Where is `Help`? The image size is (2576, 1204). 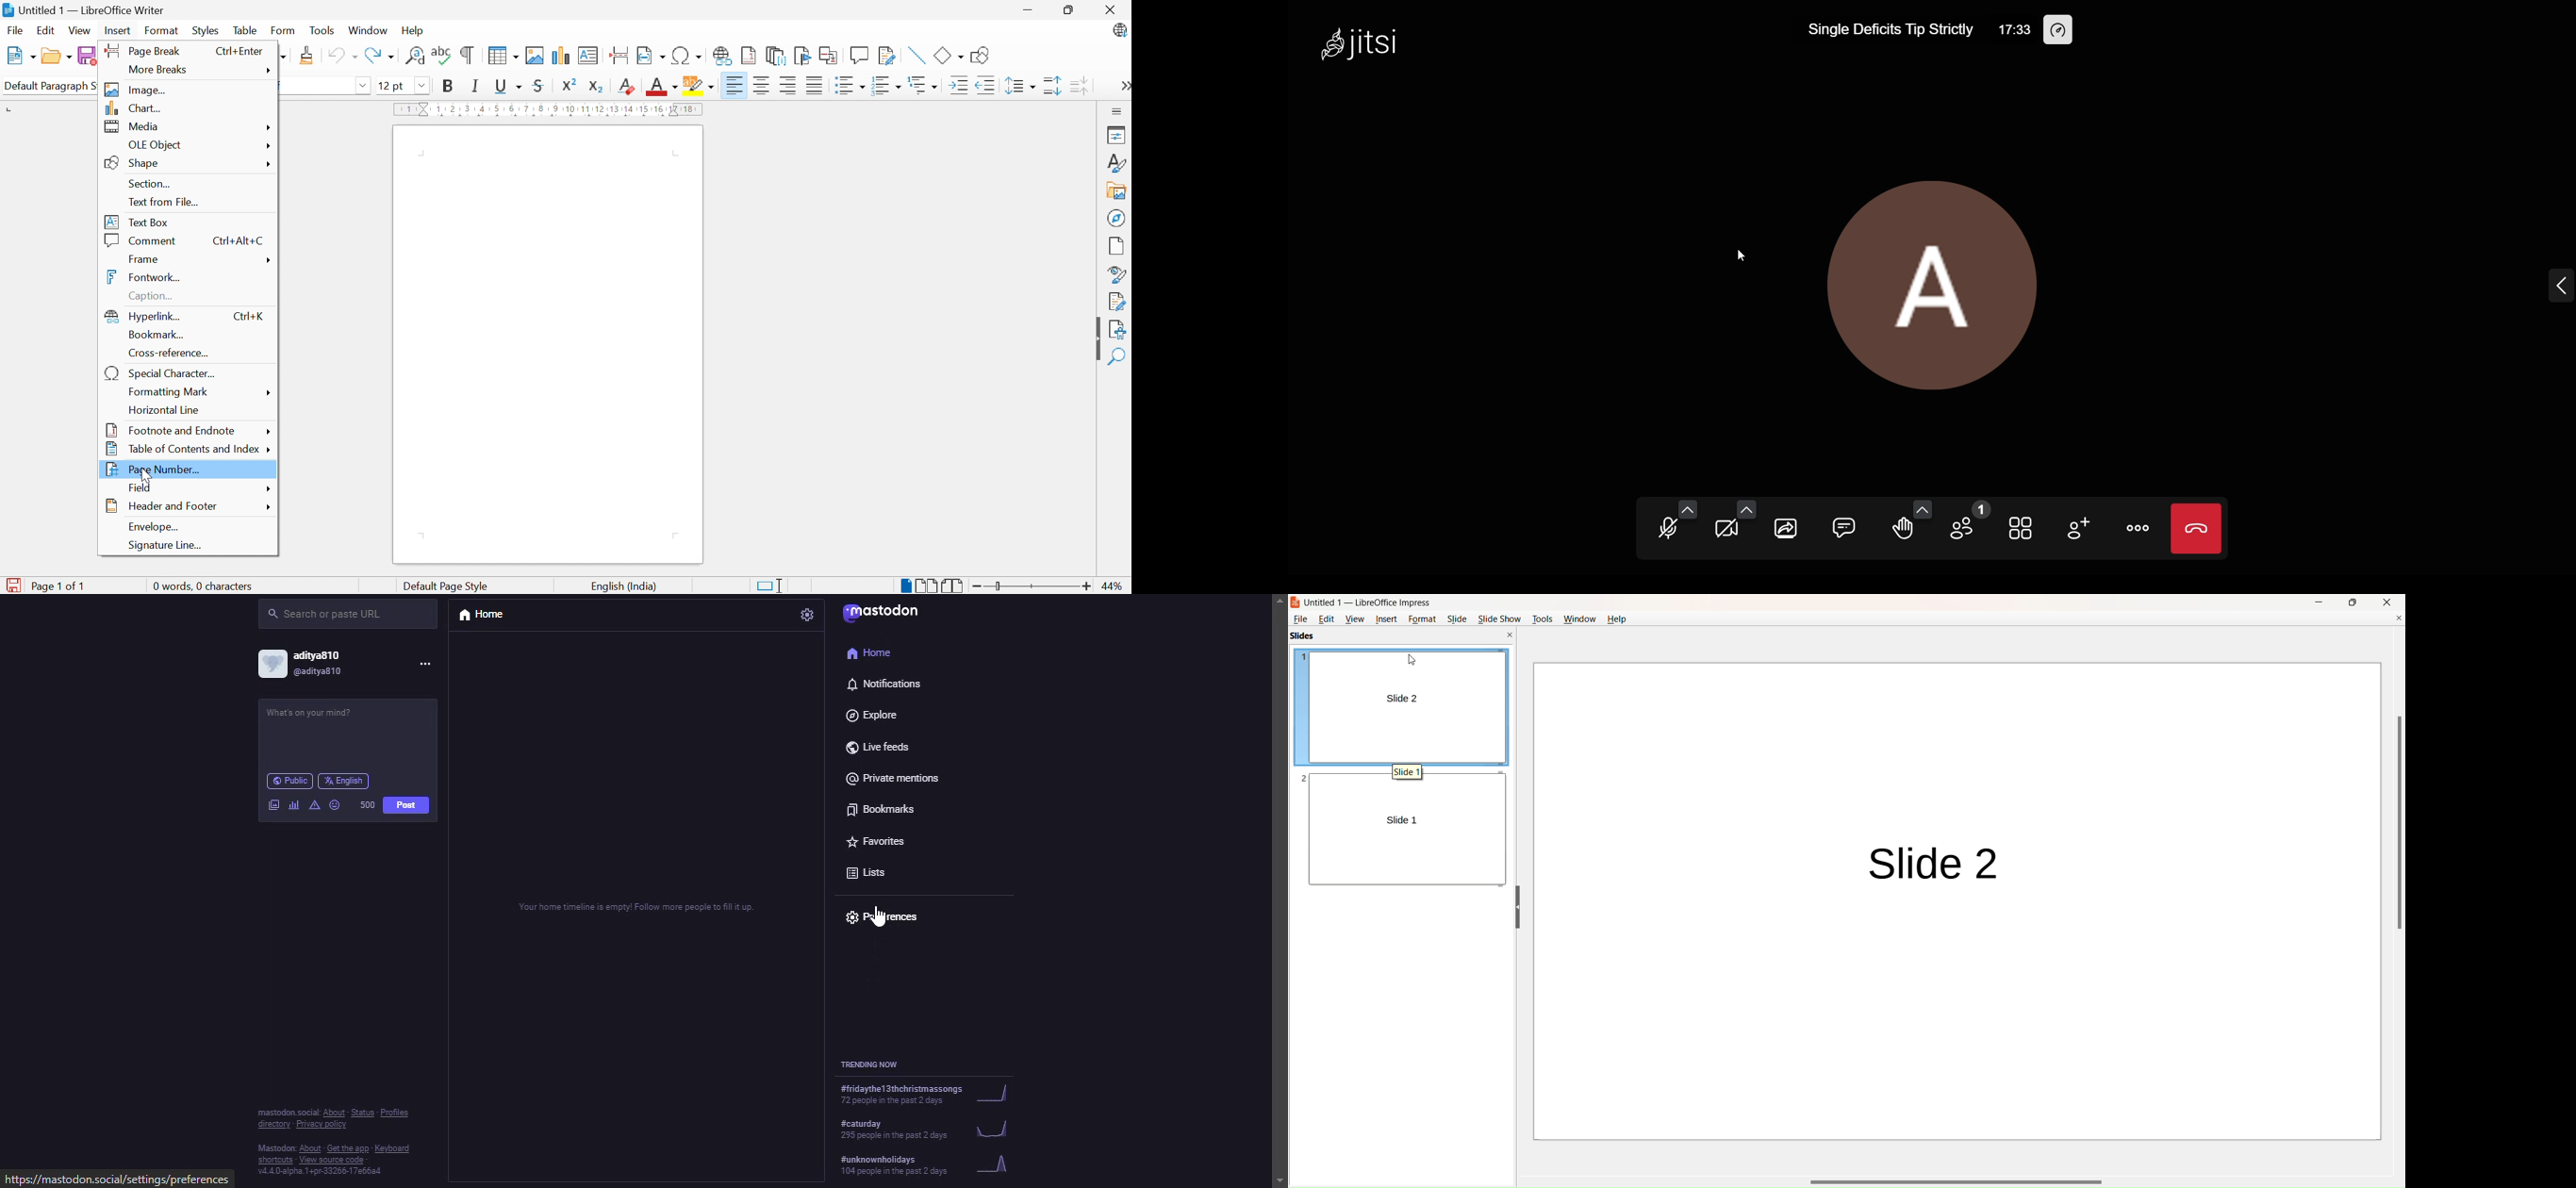 Help is located at coordinates (413, 31).